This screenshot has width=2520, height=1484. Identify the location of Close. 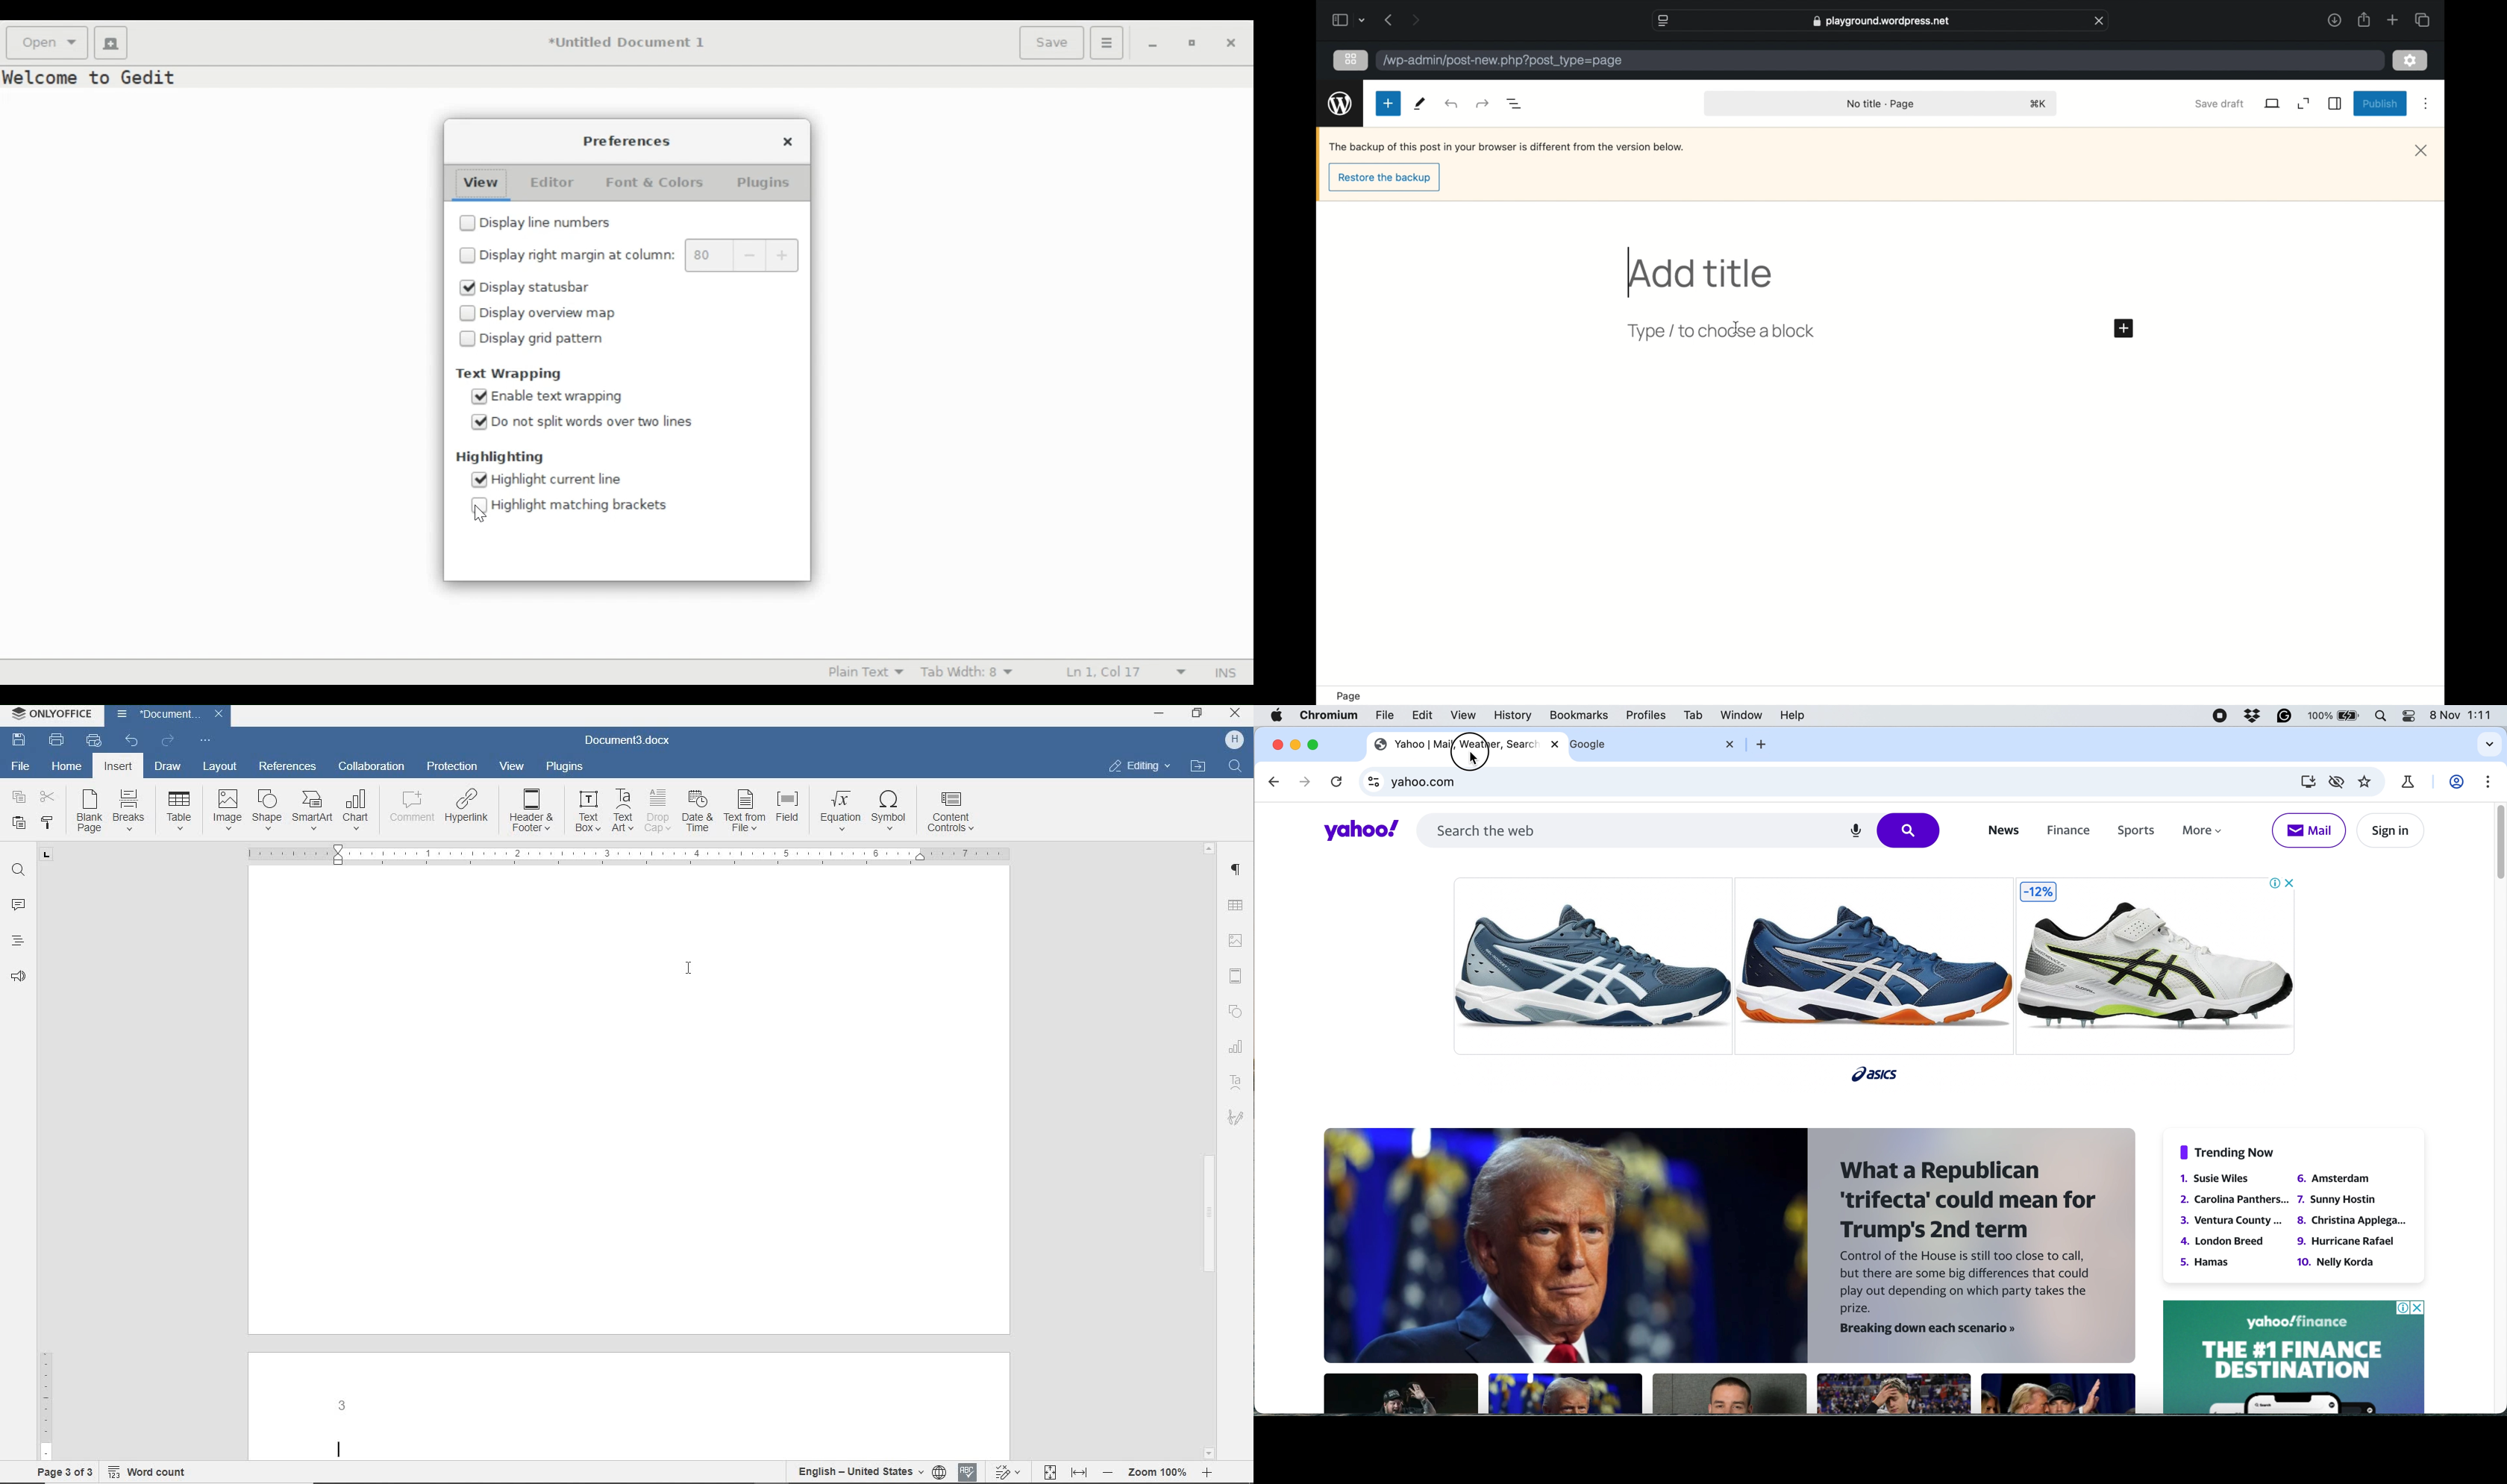
(786, 140).